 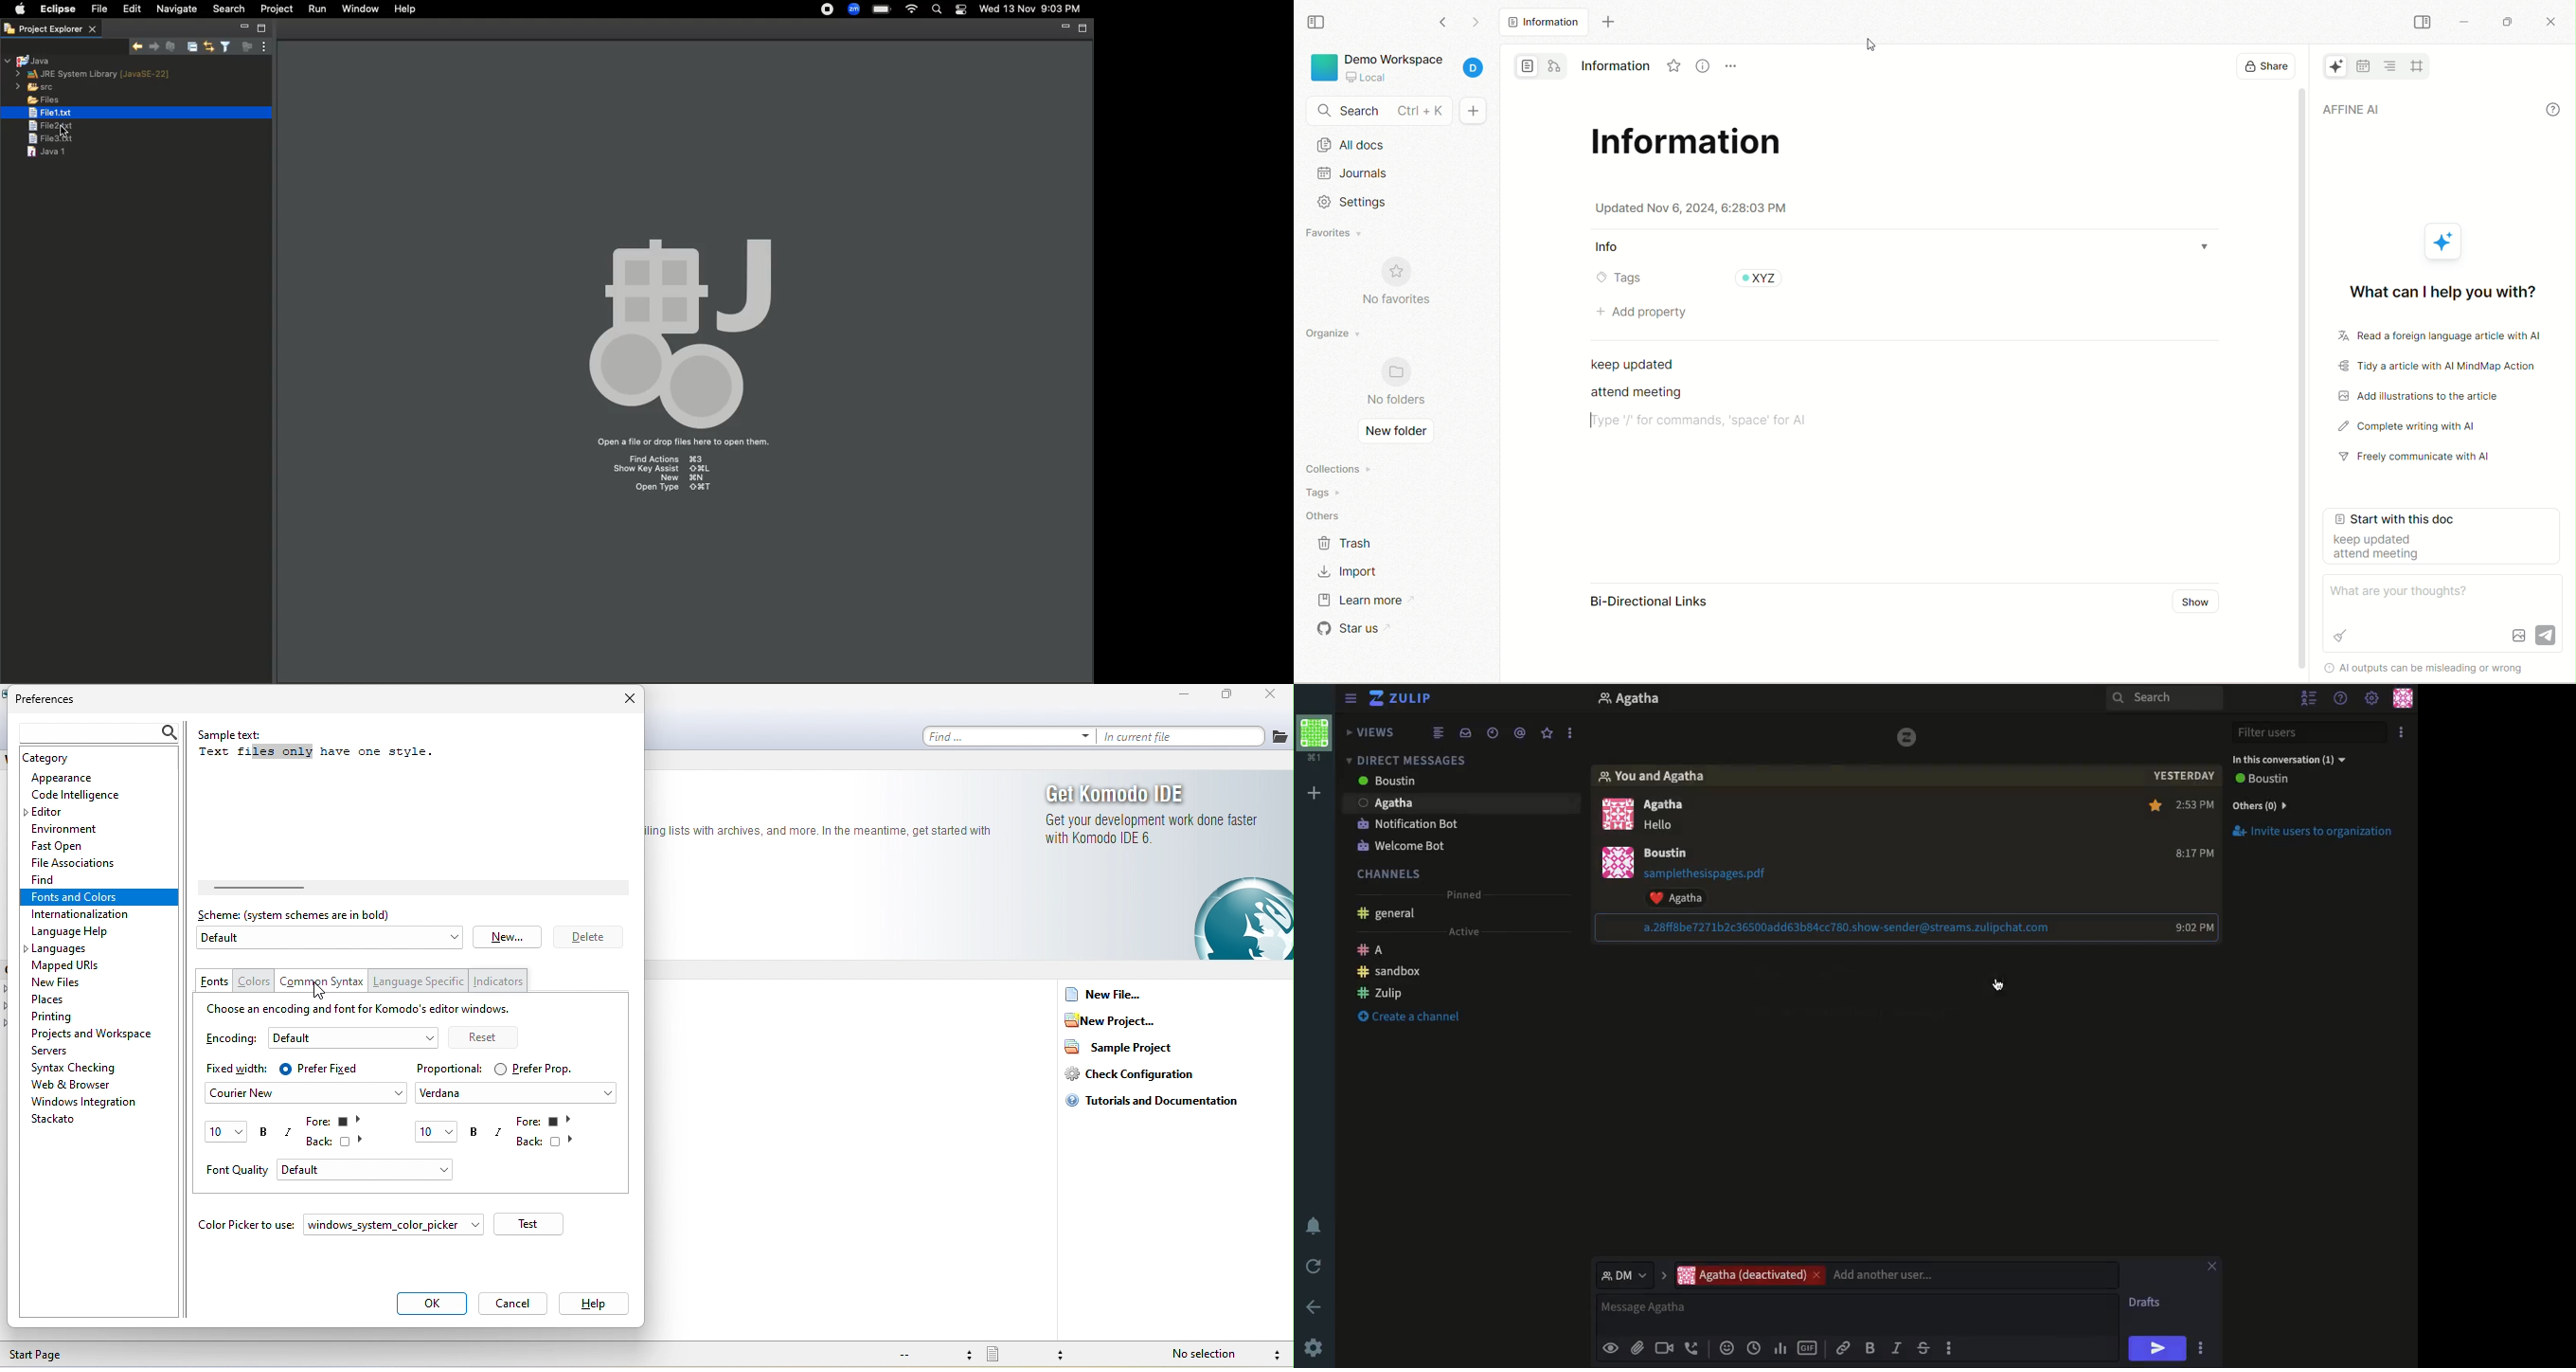 What do you see at coordinates (307, 1092) in the screenshot?
I see `courier new` at bounding box center [307, 1092].